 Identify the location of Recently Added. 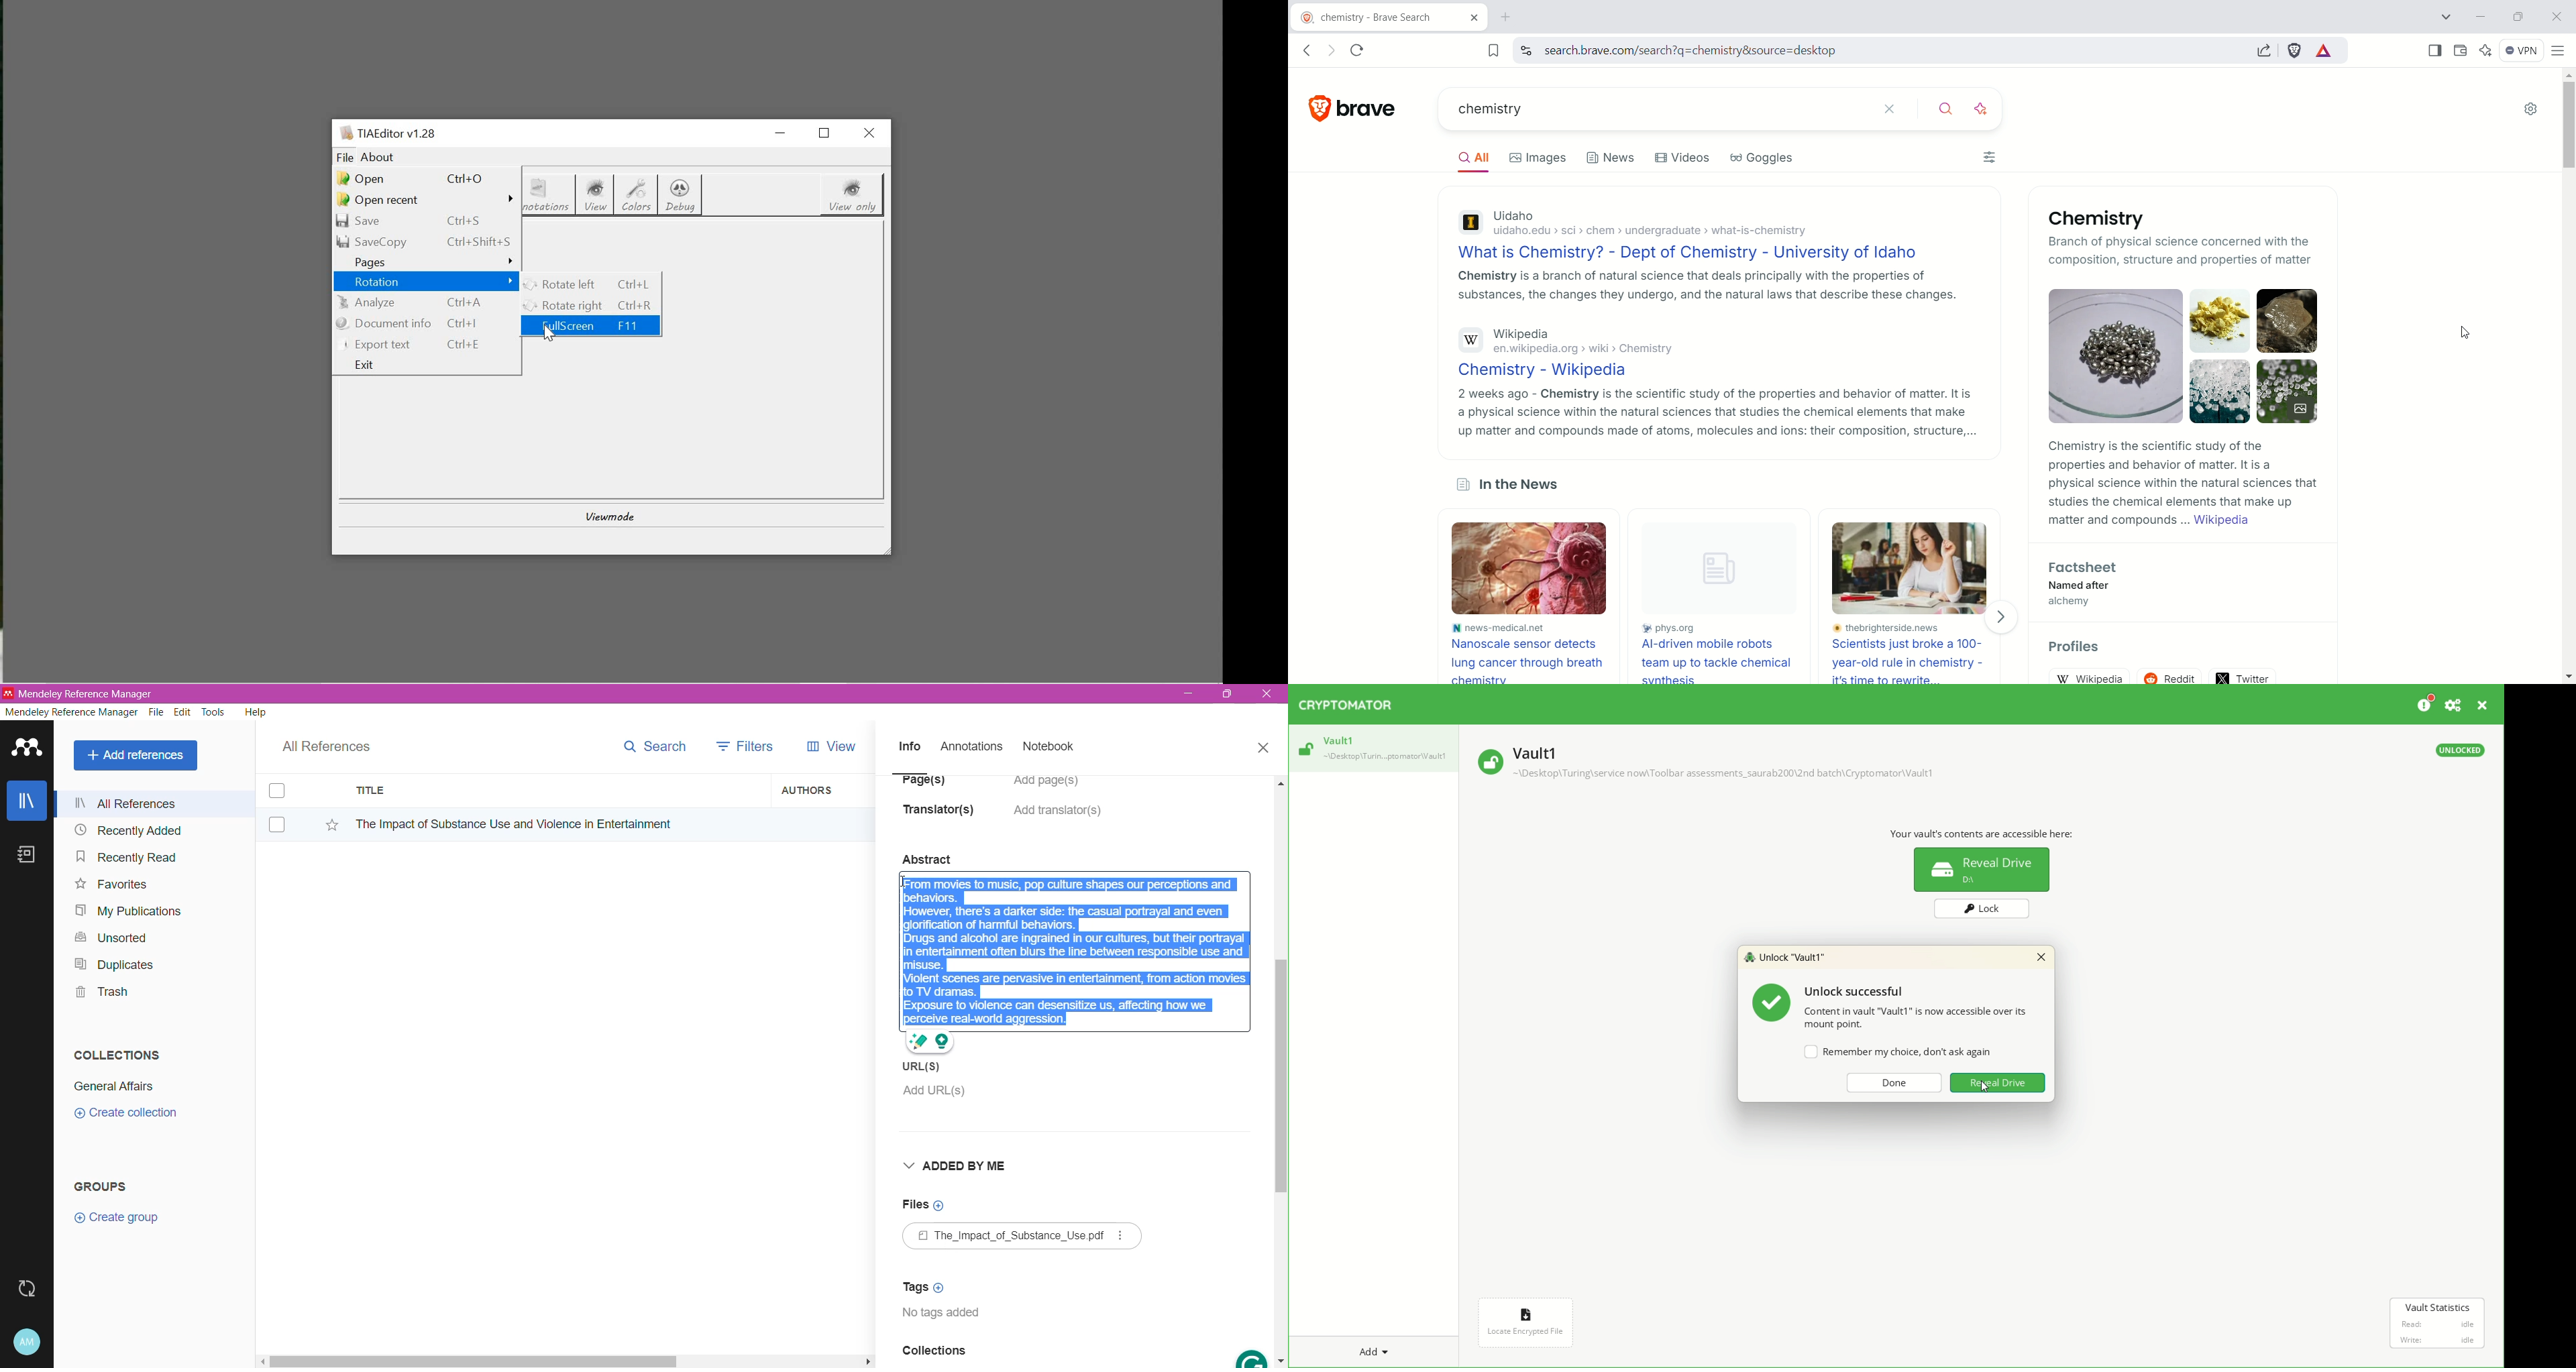
(126, 831).